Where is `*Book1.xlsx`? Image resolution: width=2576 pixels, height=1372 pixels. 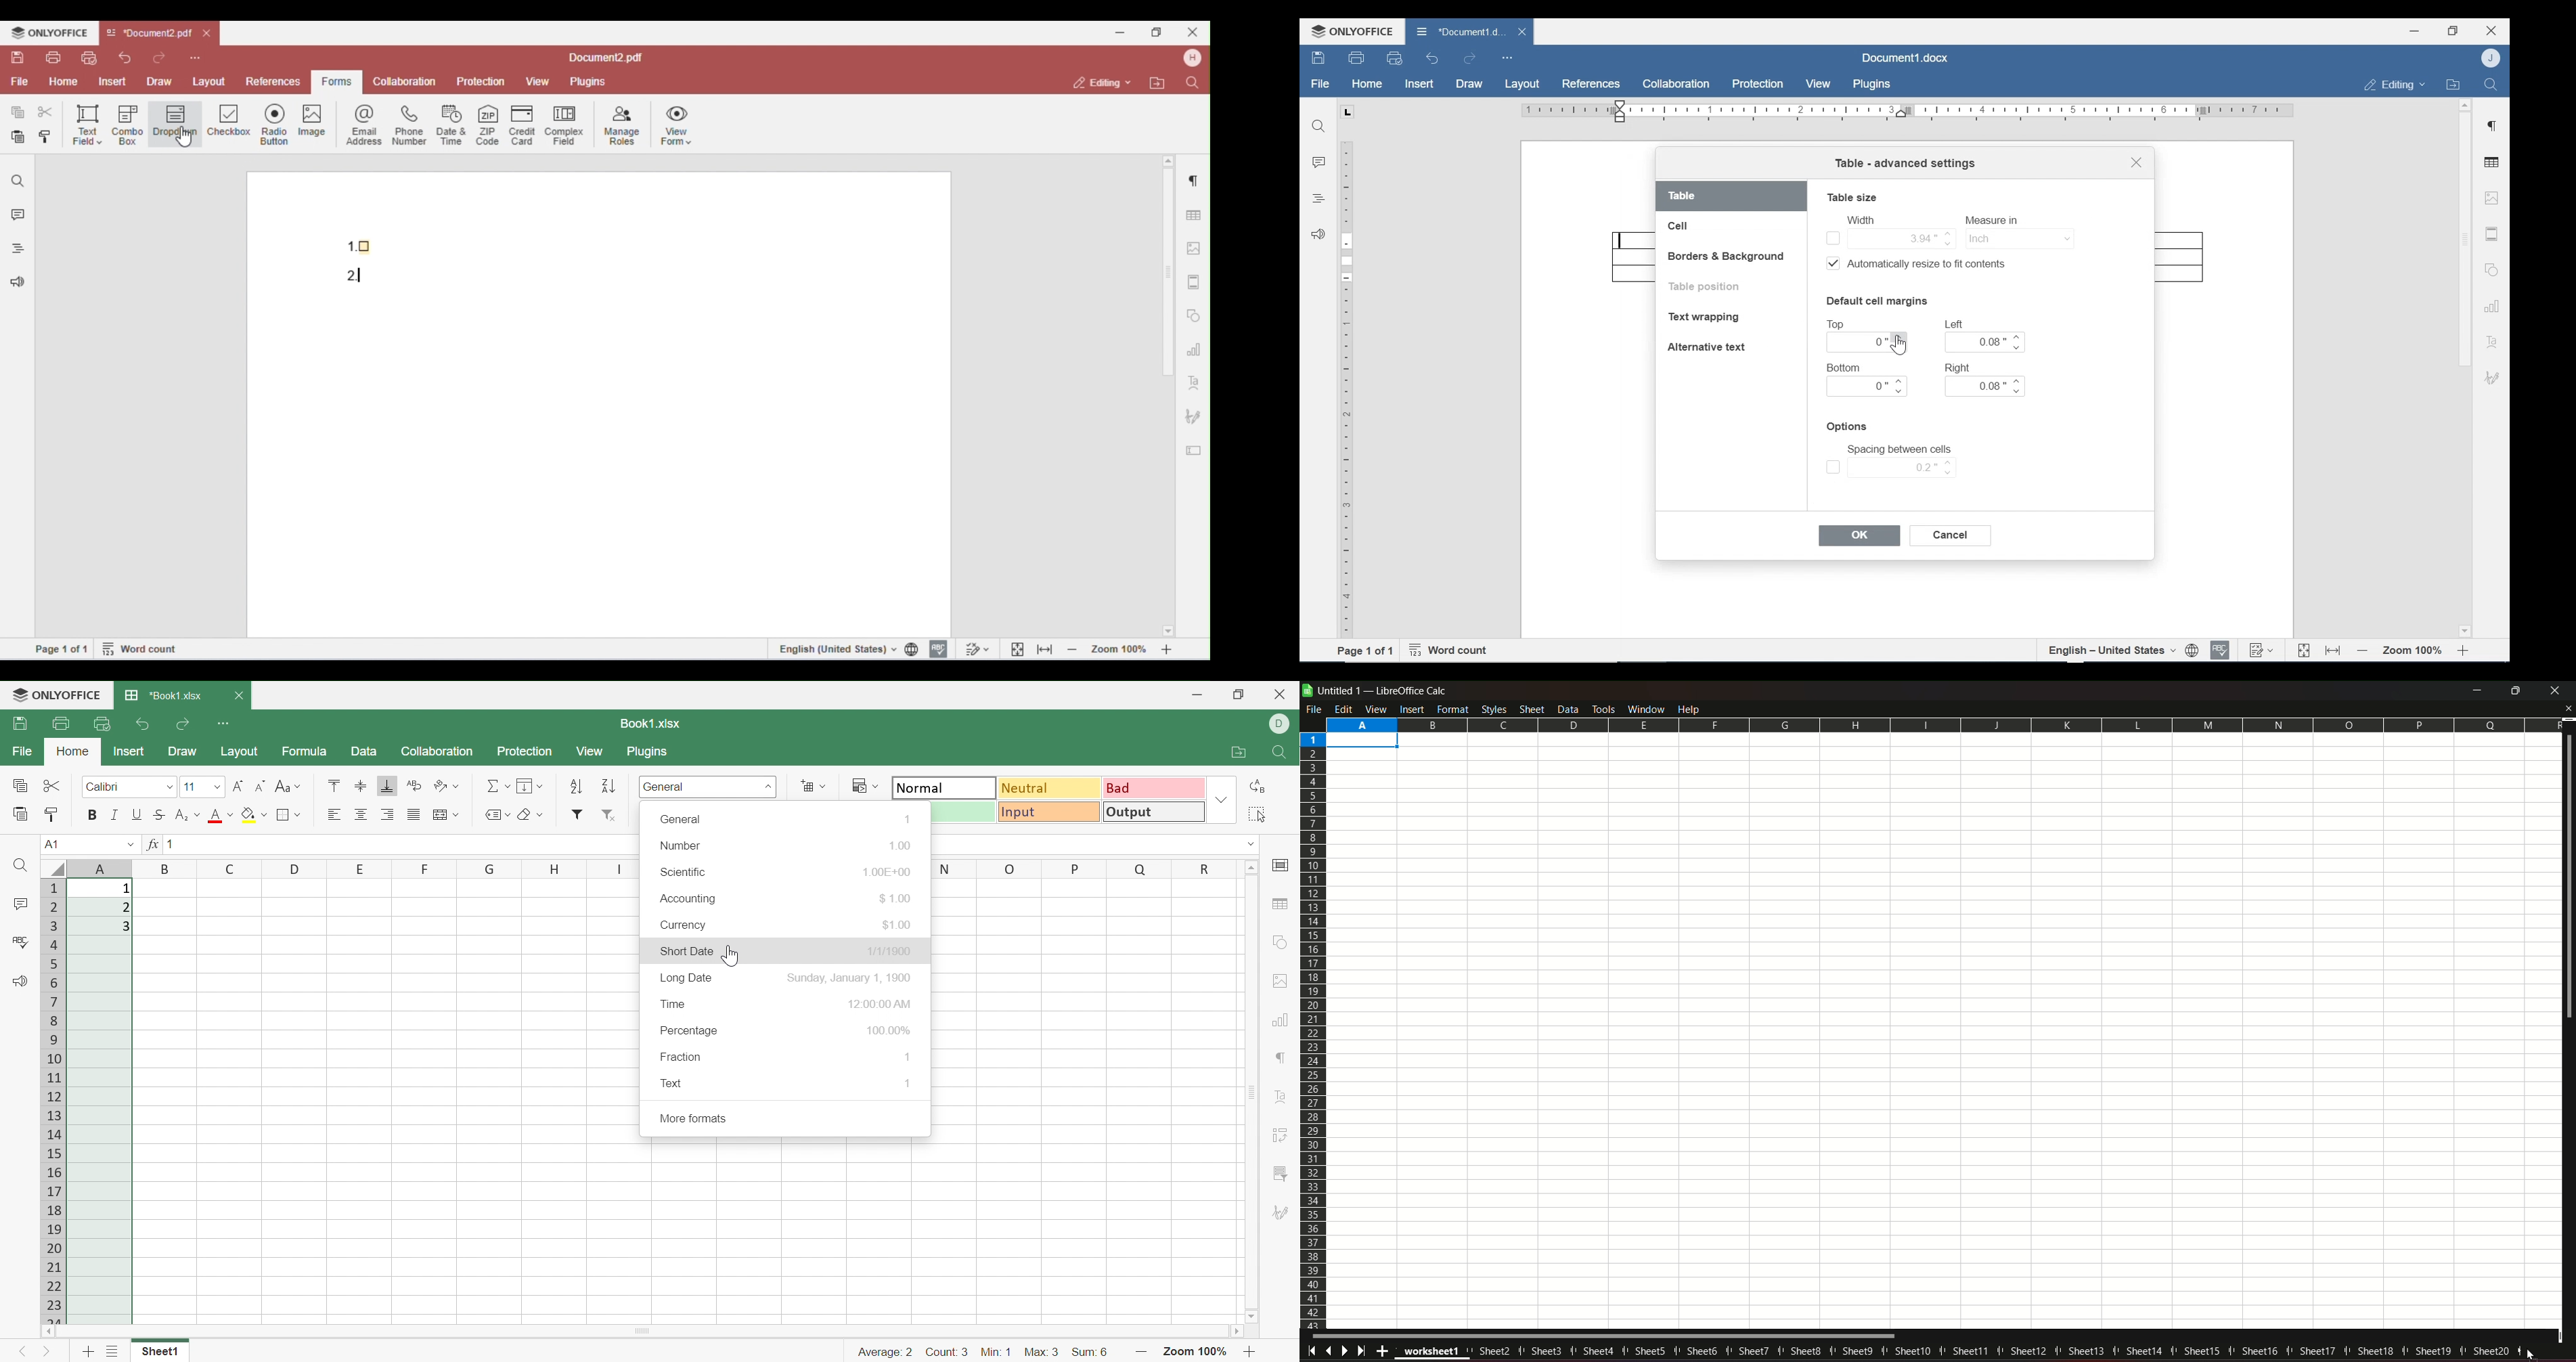
*Book1.xlsx is located at coordinates (162, 694).